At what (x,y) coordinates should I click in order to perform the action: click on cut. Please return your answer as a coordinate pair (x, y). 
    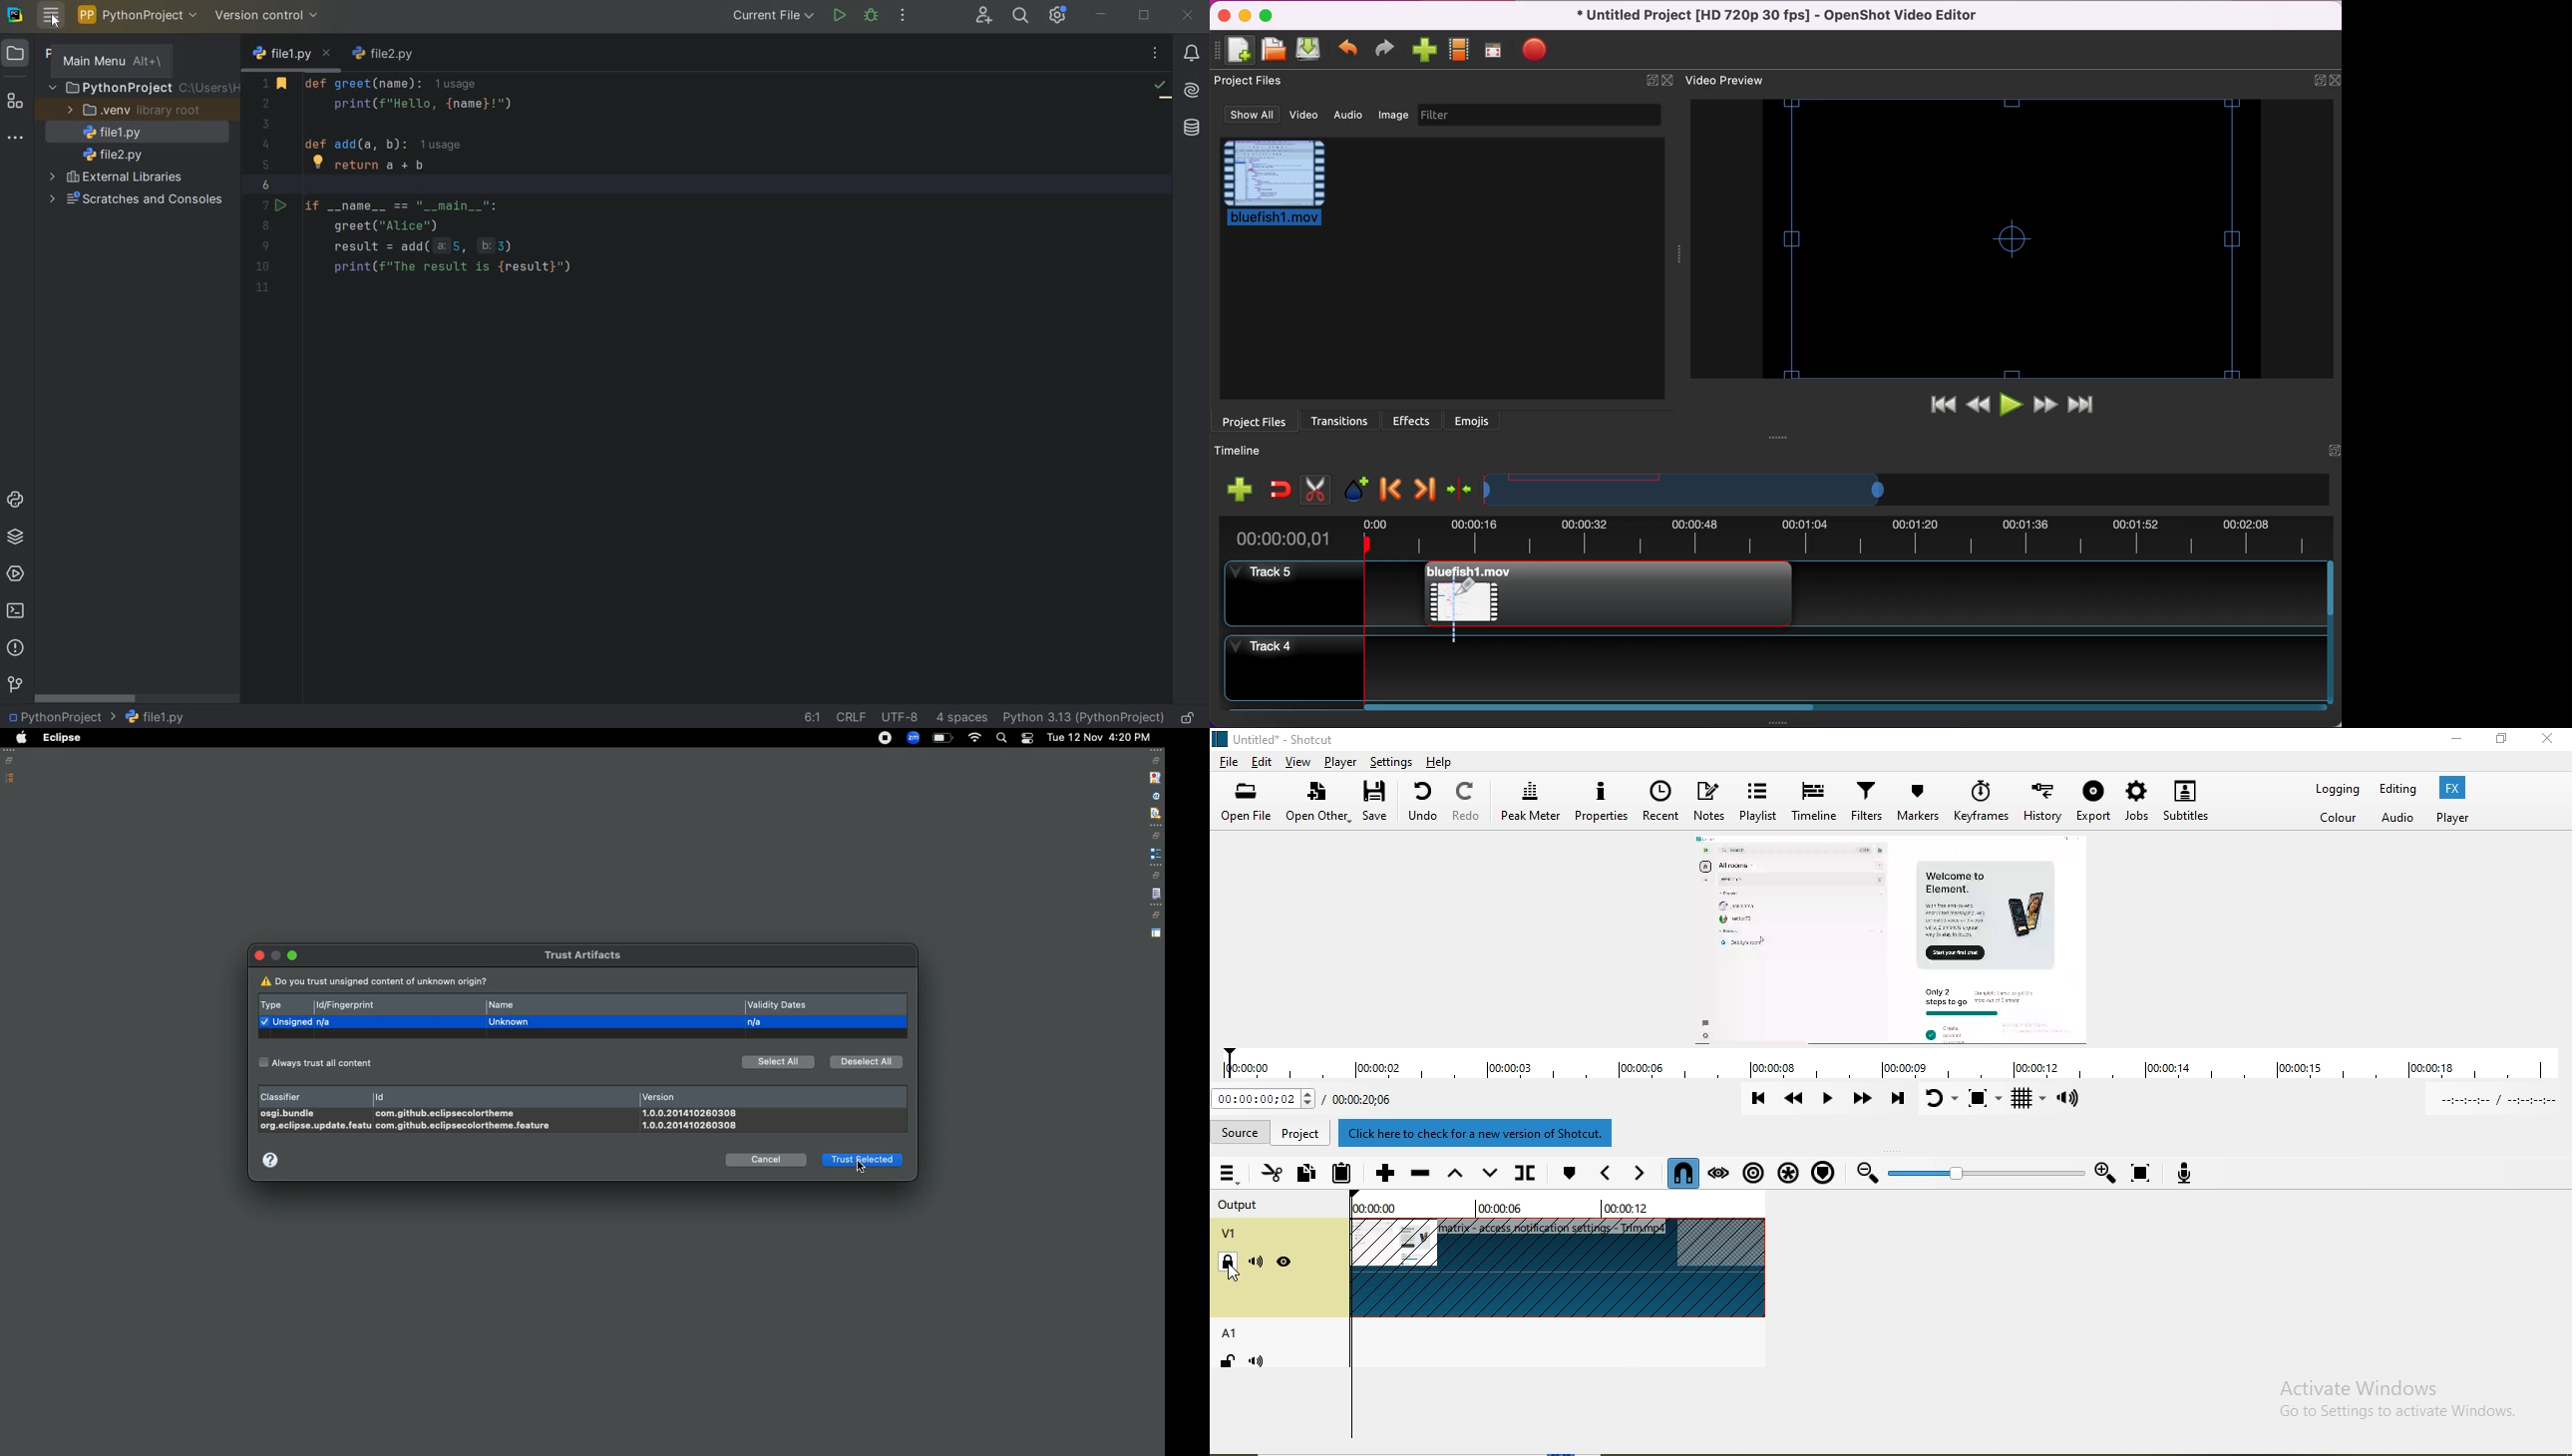
    Looking at the image, I should click on (1313, 488).